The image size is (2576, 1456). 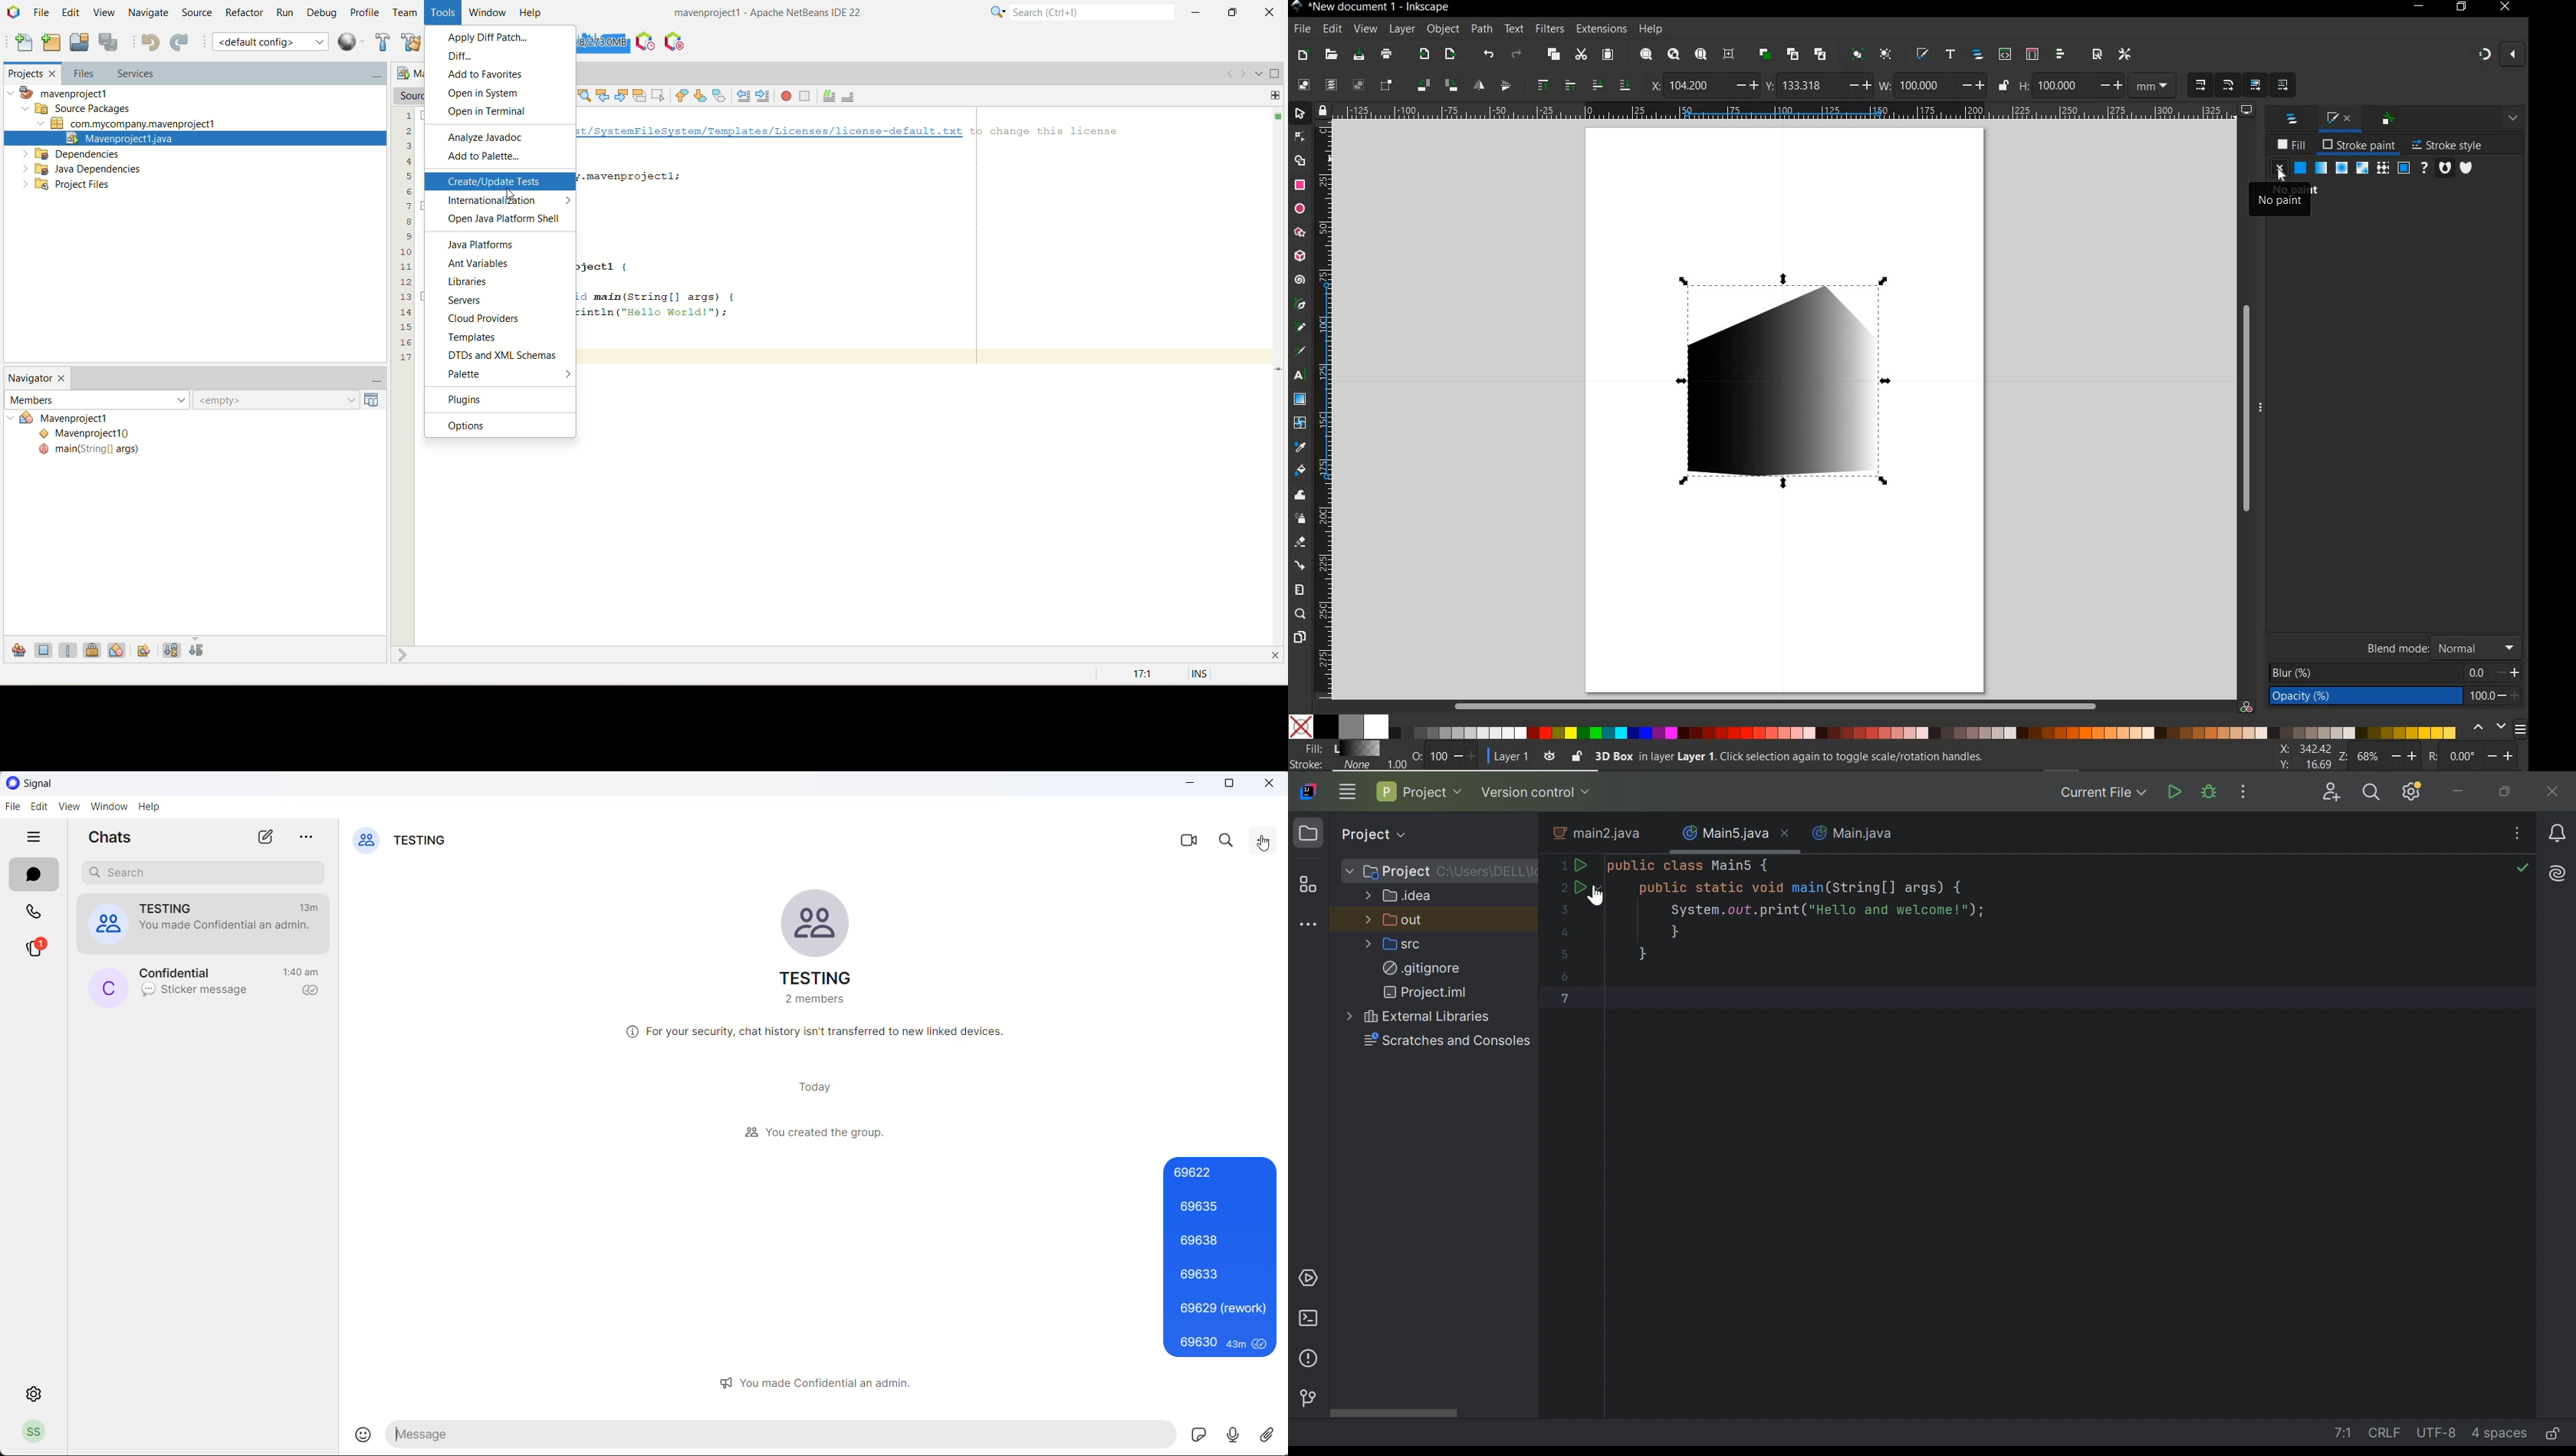 I want to click on security related text, so click(x=818, y=1033).